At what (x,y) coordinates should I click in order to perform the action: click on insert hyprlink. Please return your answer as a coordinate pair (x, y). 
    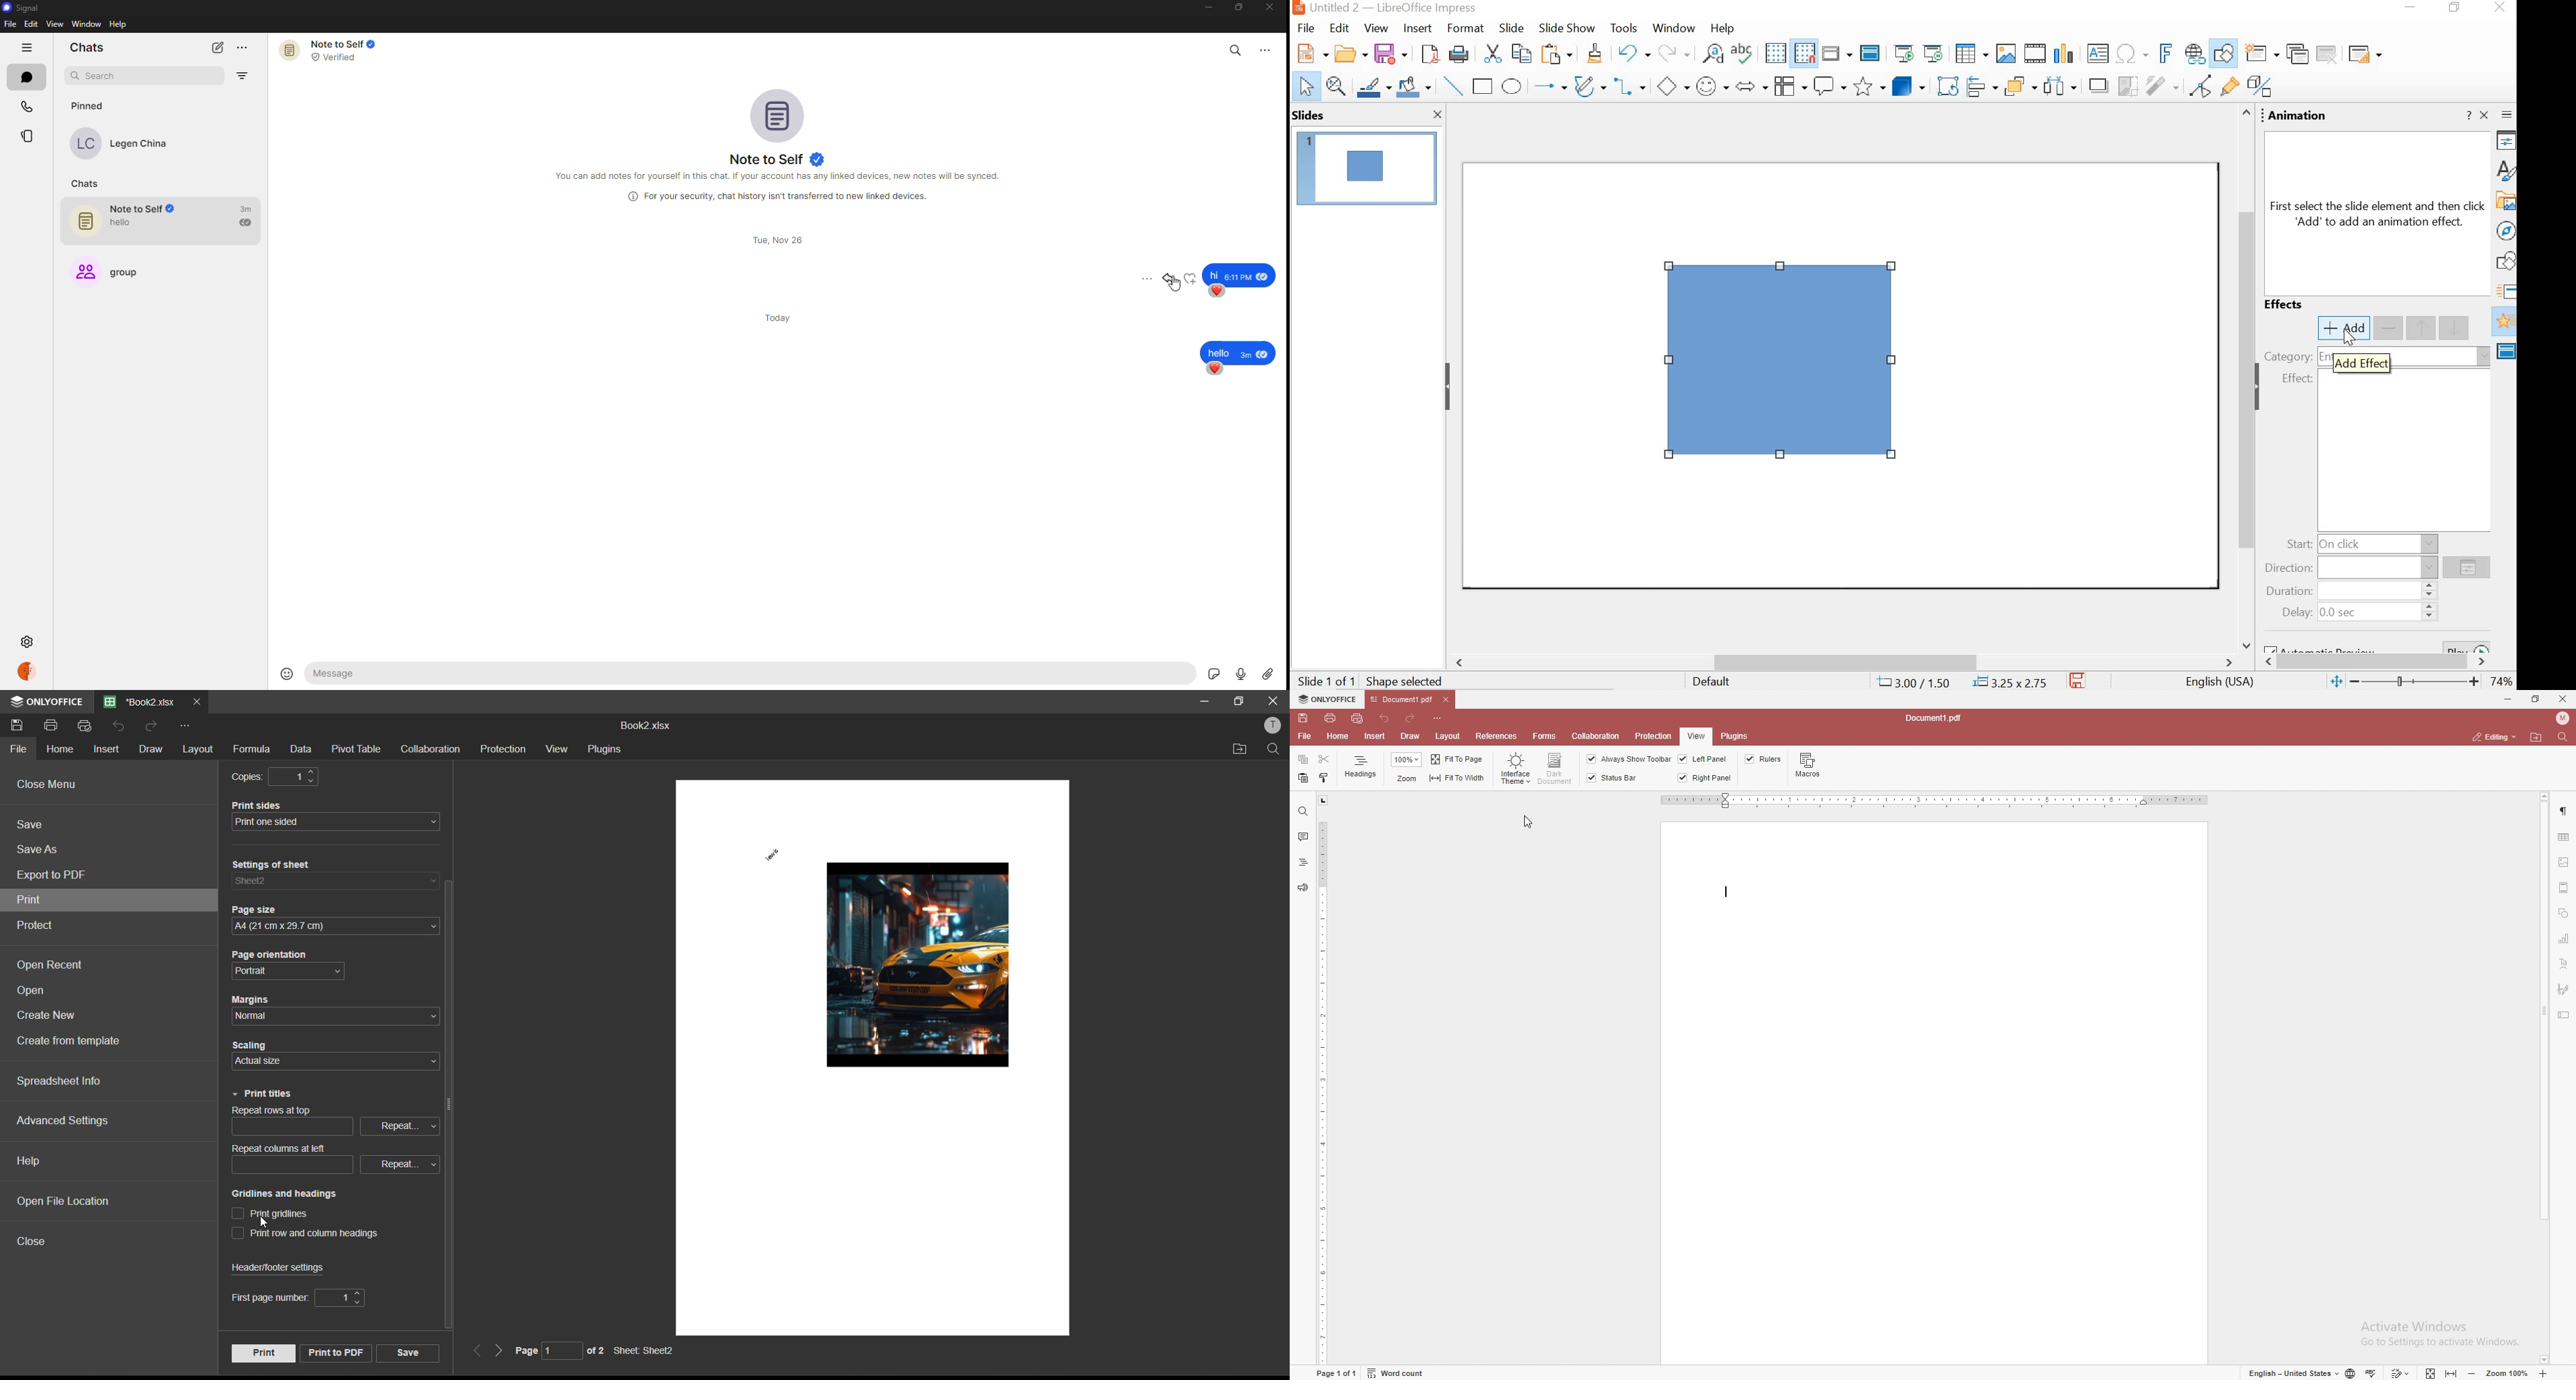
    Looking at the image, I should click on (2196, 51).